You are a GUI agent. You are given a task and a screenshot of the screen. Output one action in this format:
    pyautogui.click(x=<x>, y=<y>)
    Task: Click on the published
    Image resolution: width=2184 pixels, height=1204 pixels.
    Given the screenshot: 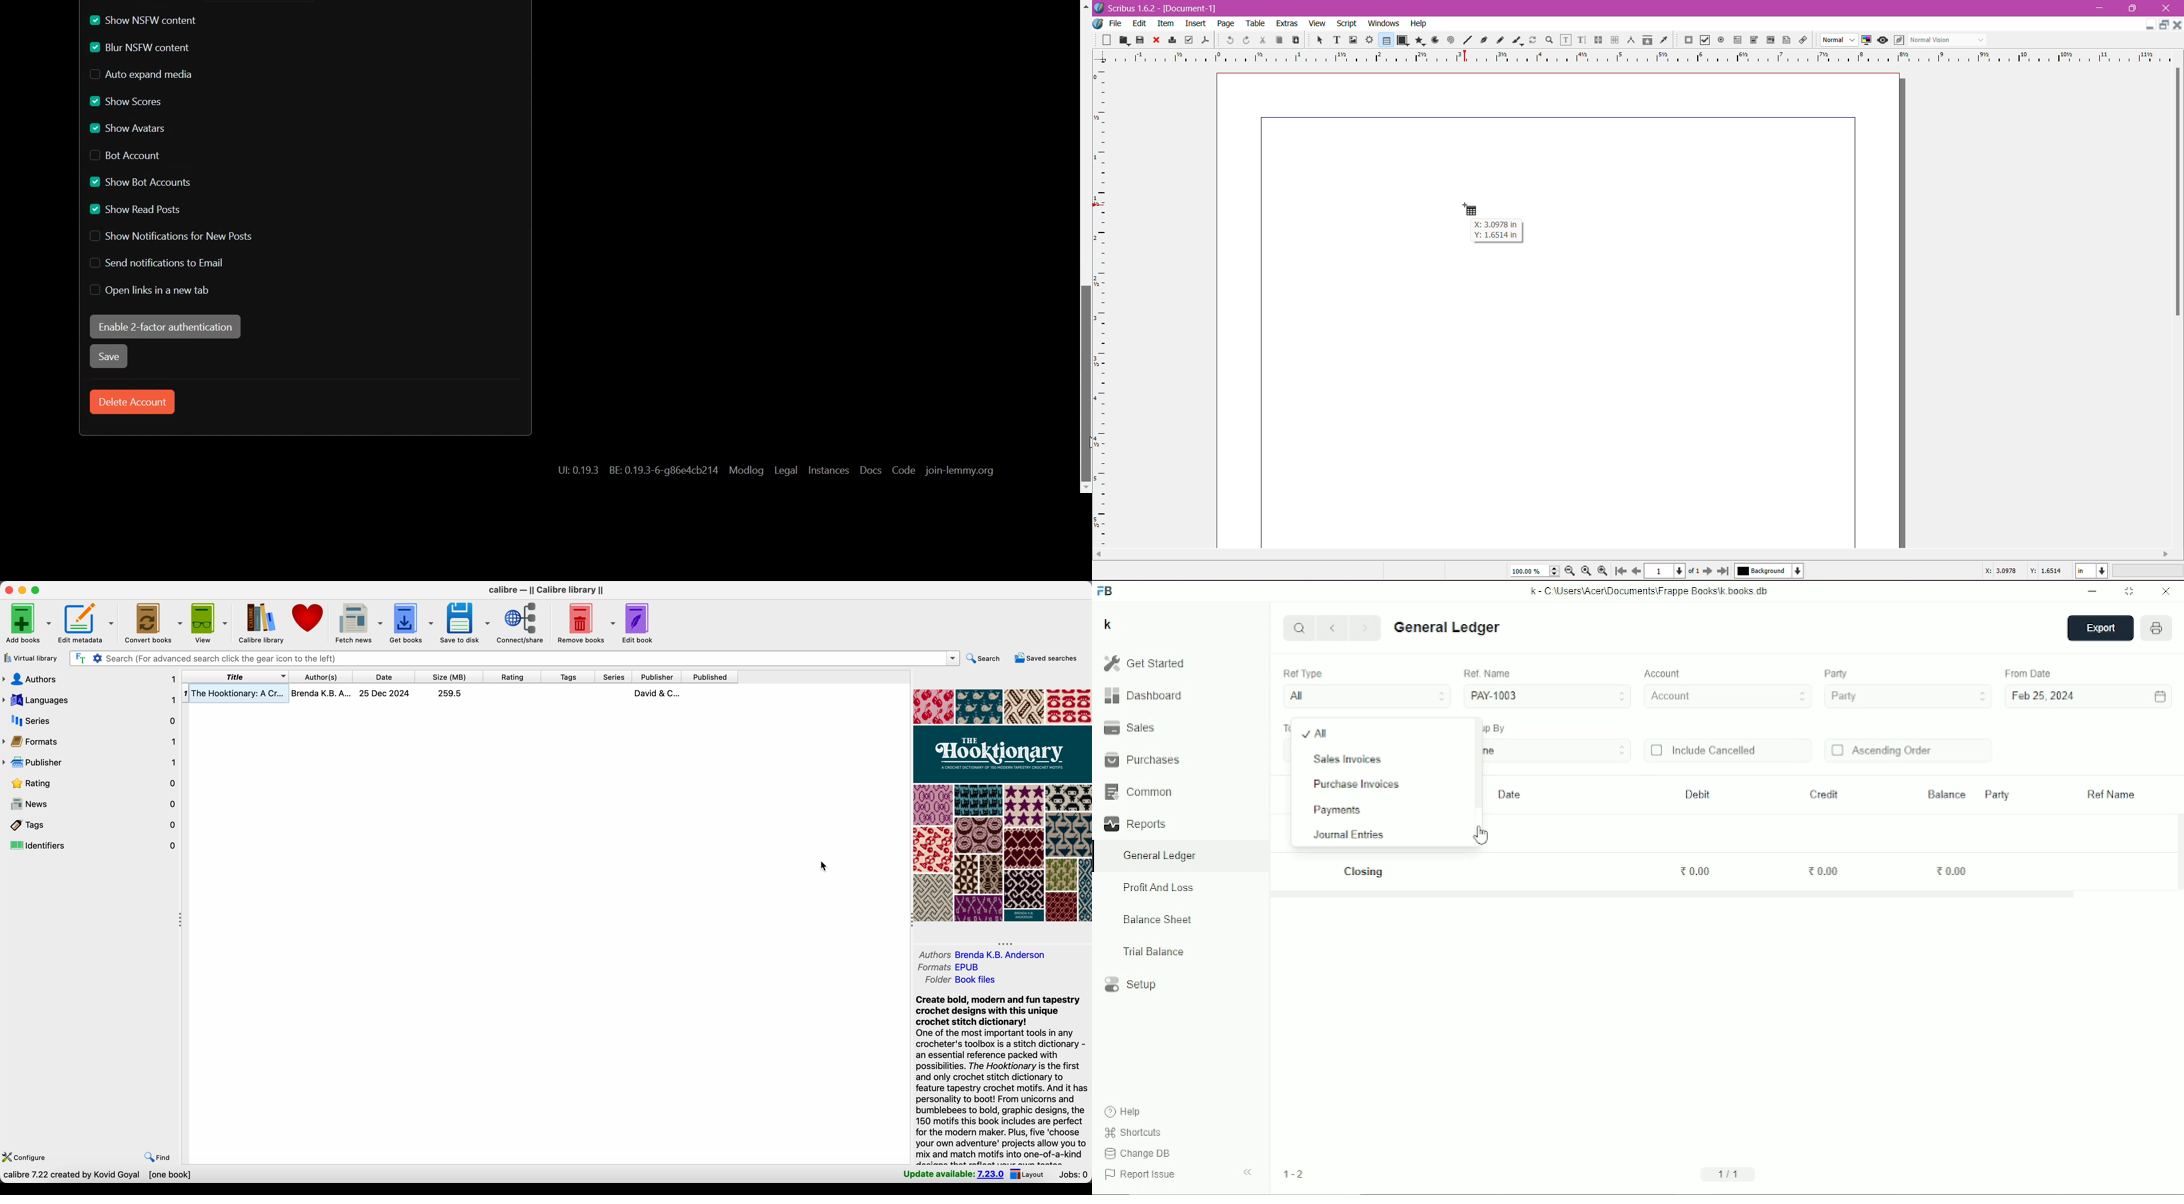 What is the action you would take?
    pyautogui.click(x=710, y=677)
    